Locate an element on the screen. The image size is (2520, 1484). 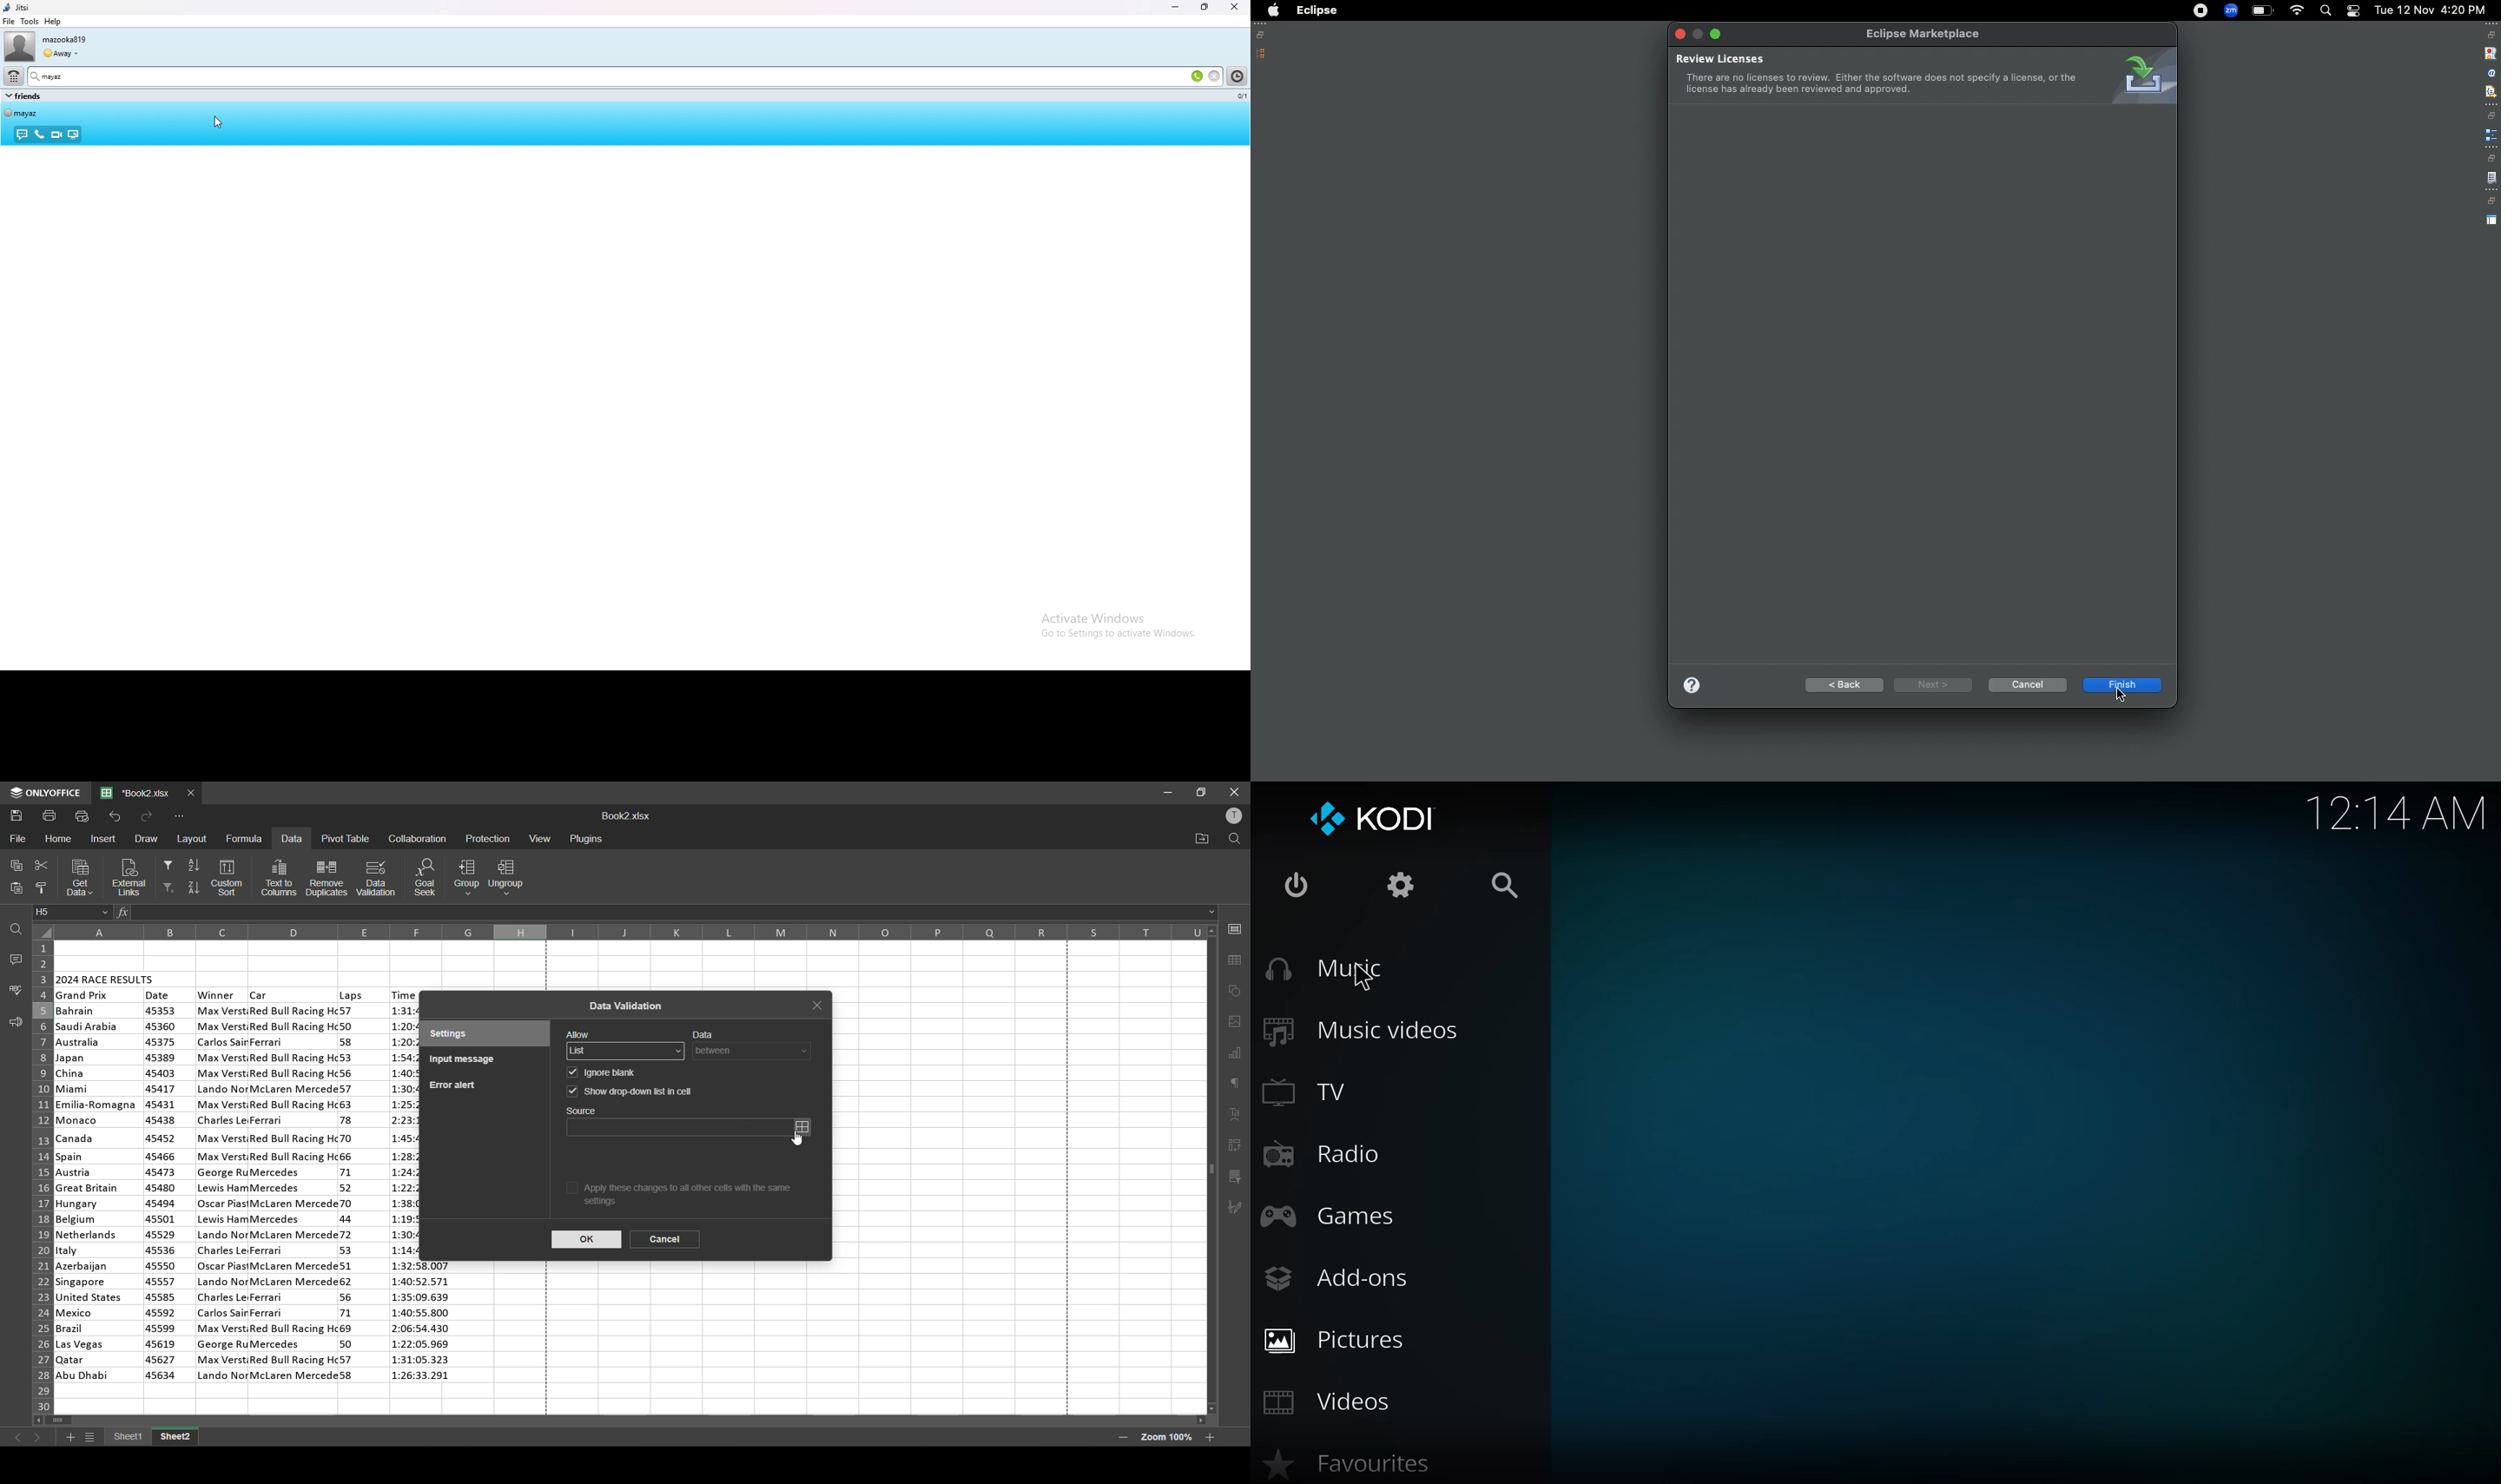
videos is located at coordinates (1336, 1405).